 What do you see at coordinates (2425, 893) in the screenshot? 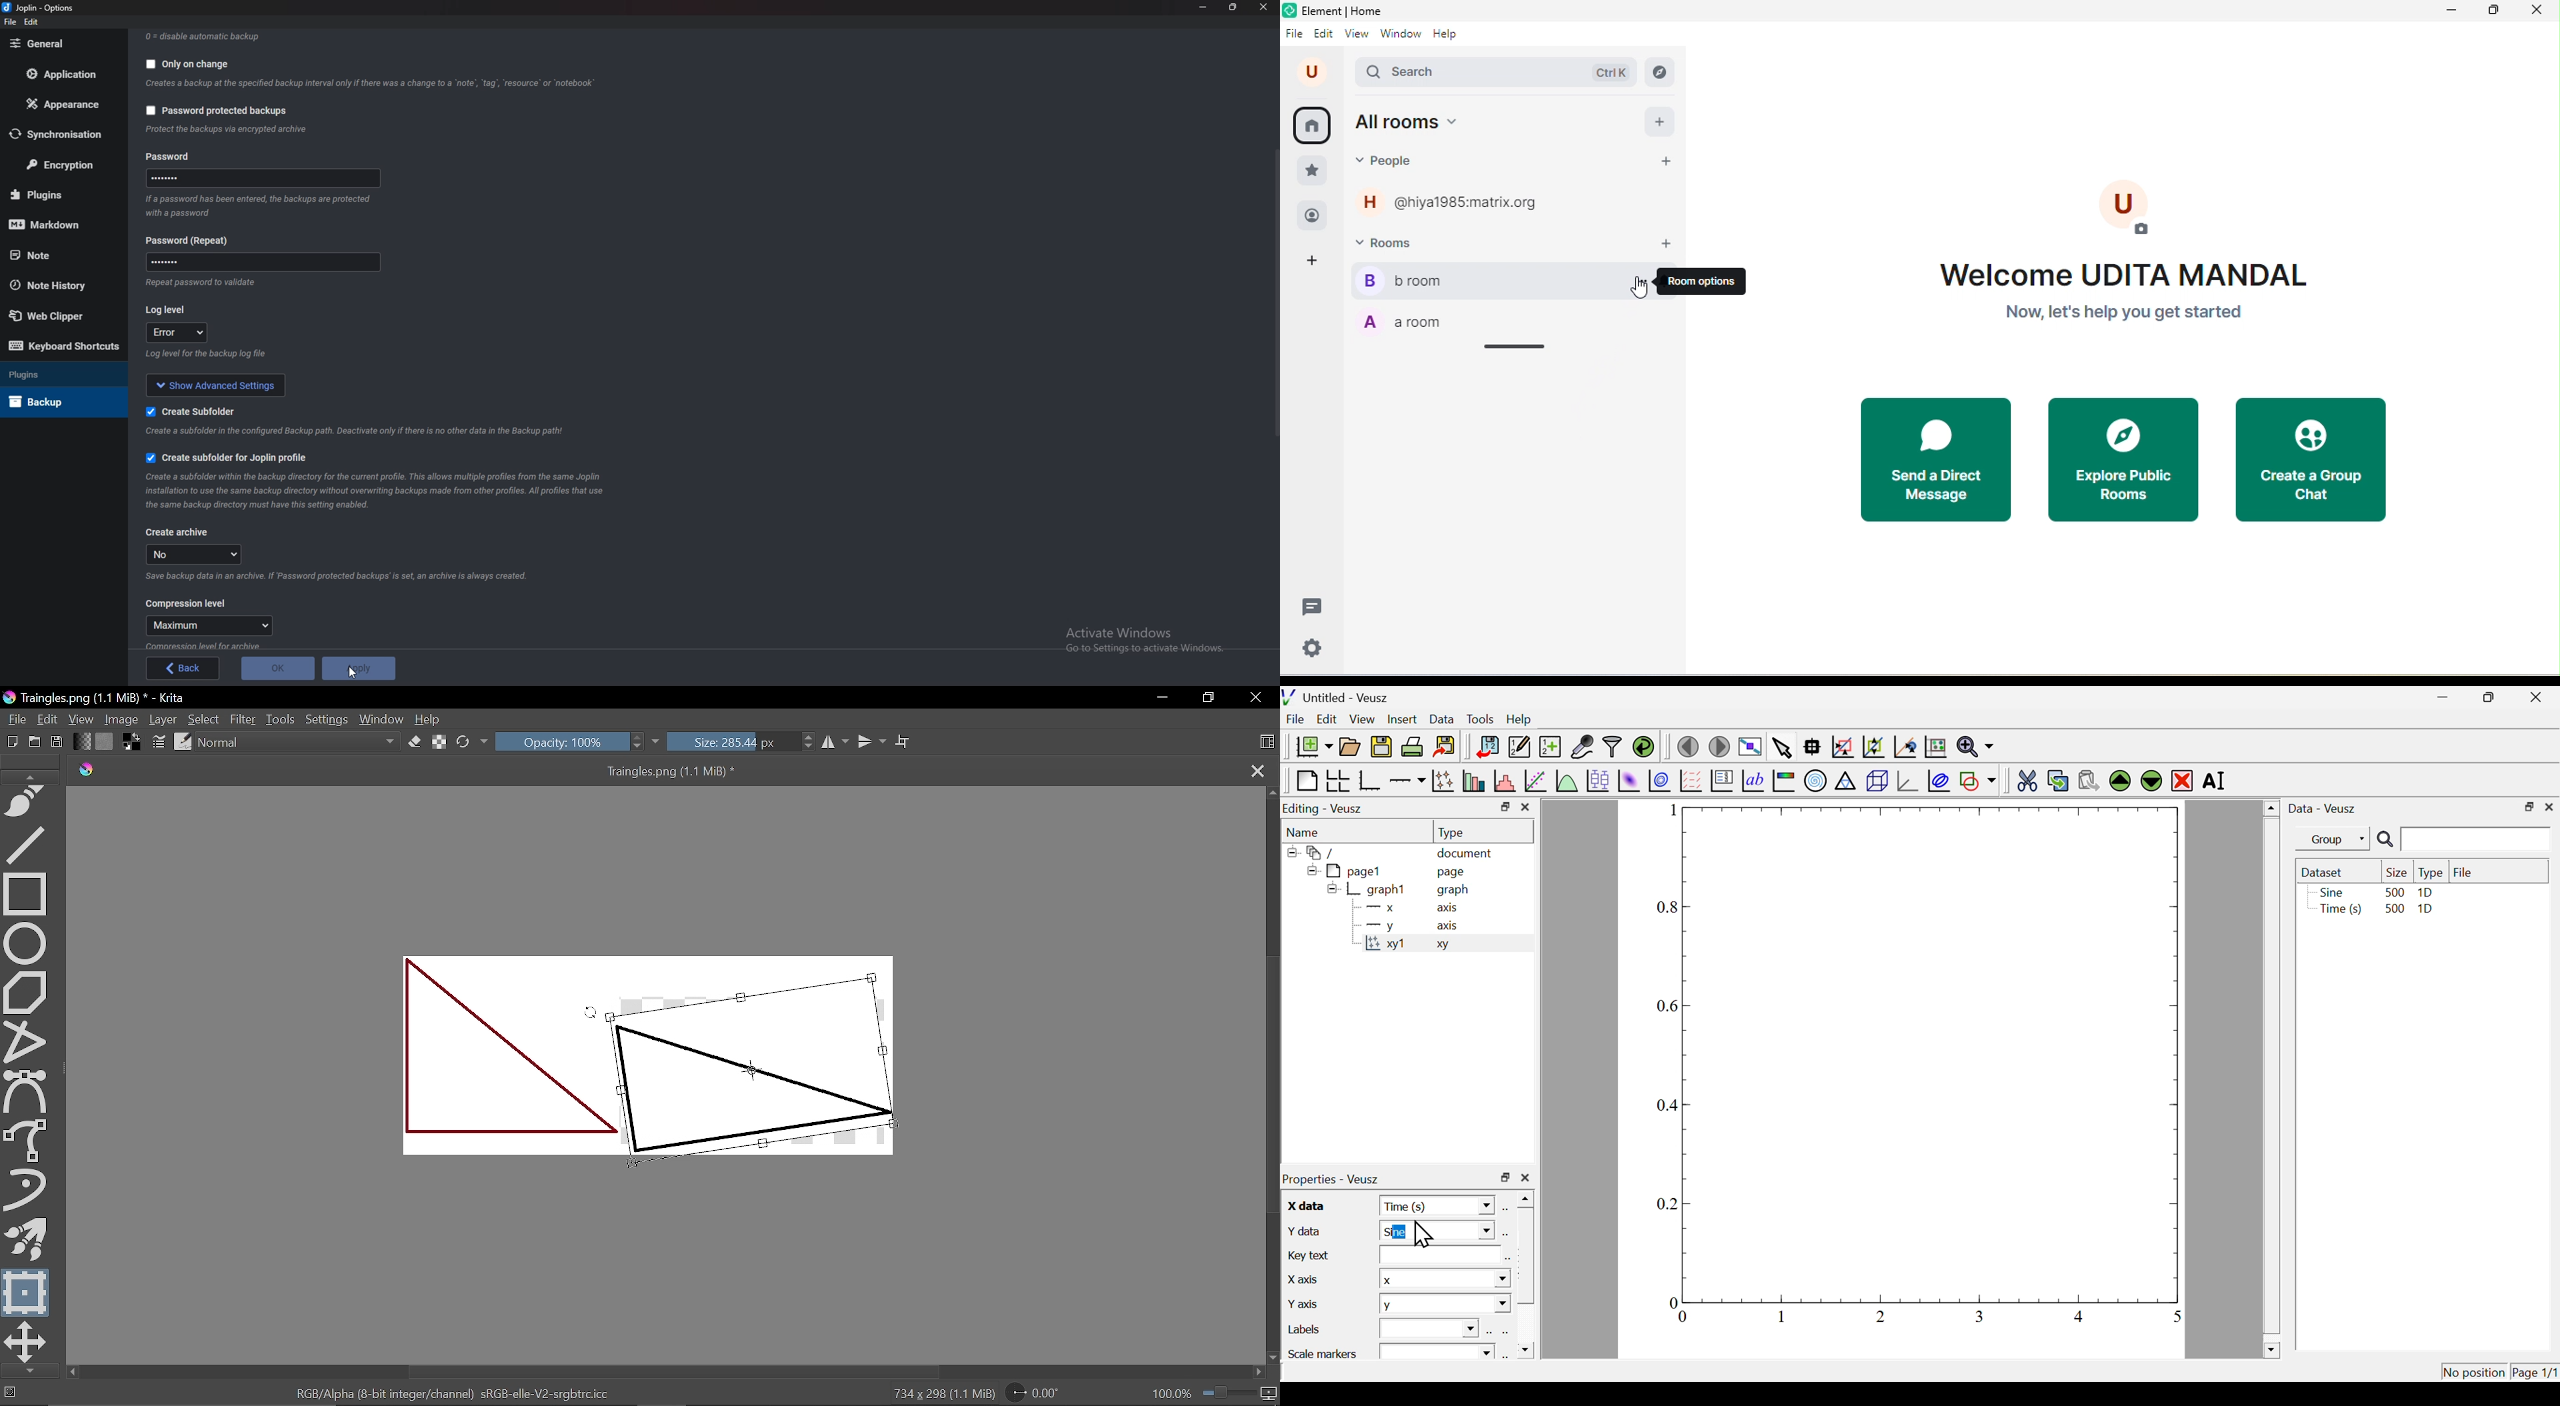
I see `1D` at bounding box center [2425, 893].